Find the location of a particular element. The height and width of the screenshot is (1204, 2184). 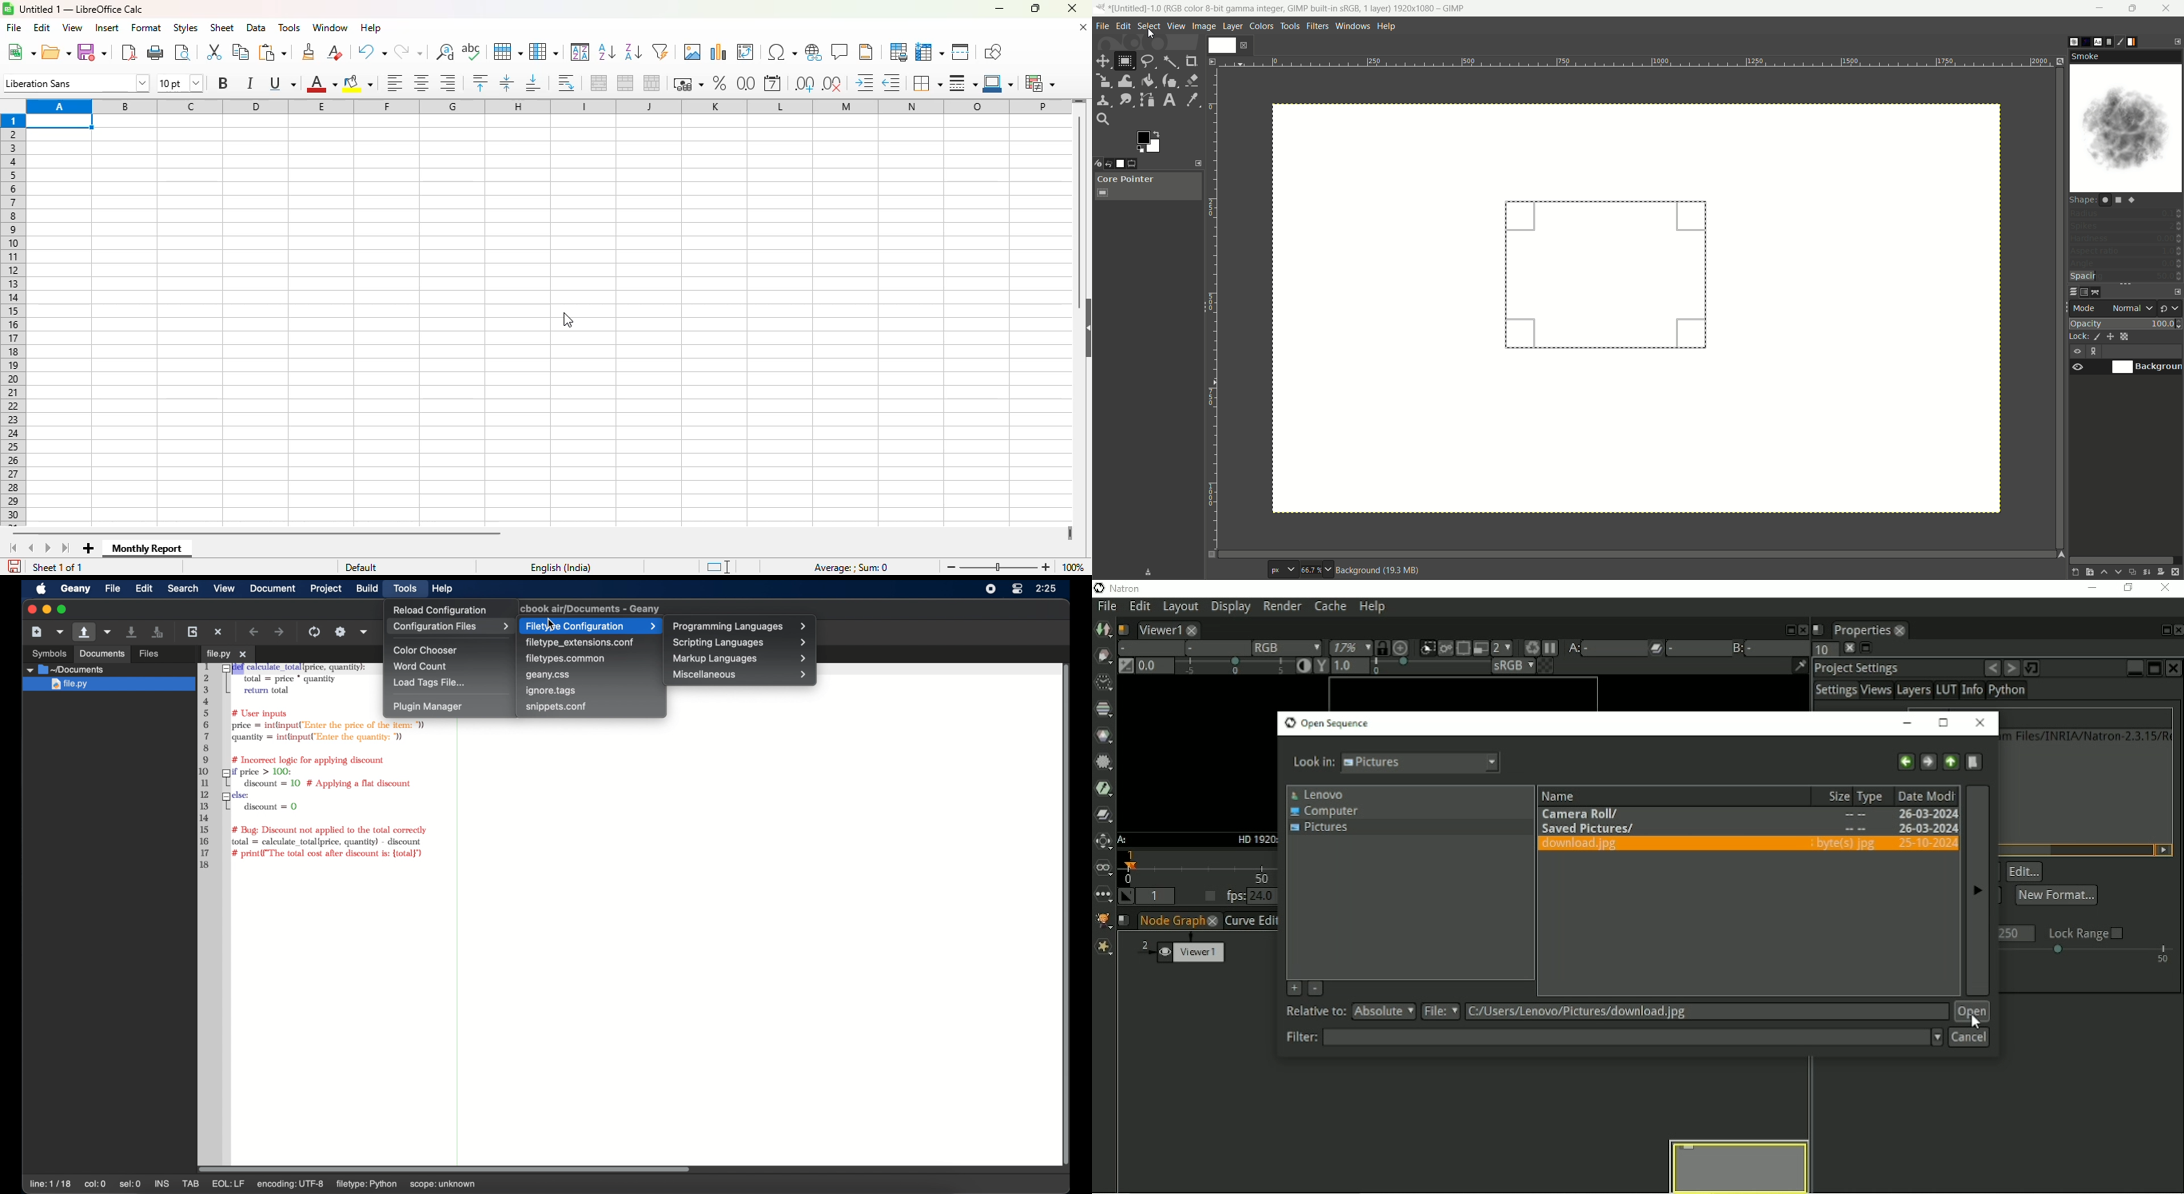

tab is located at coordinates (227, 654).